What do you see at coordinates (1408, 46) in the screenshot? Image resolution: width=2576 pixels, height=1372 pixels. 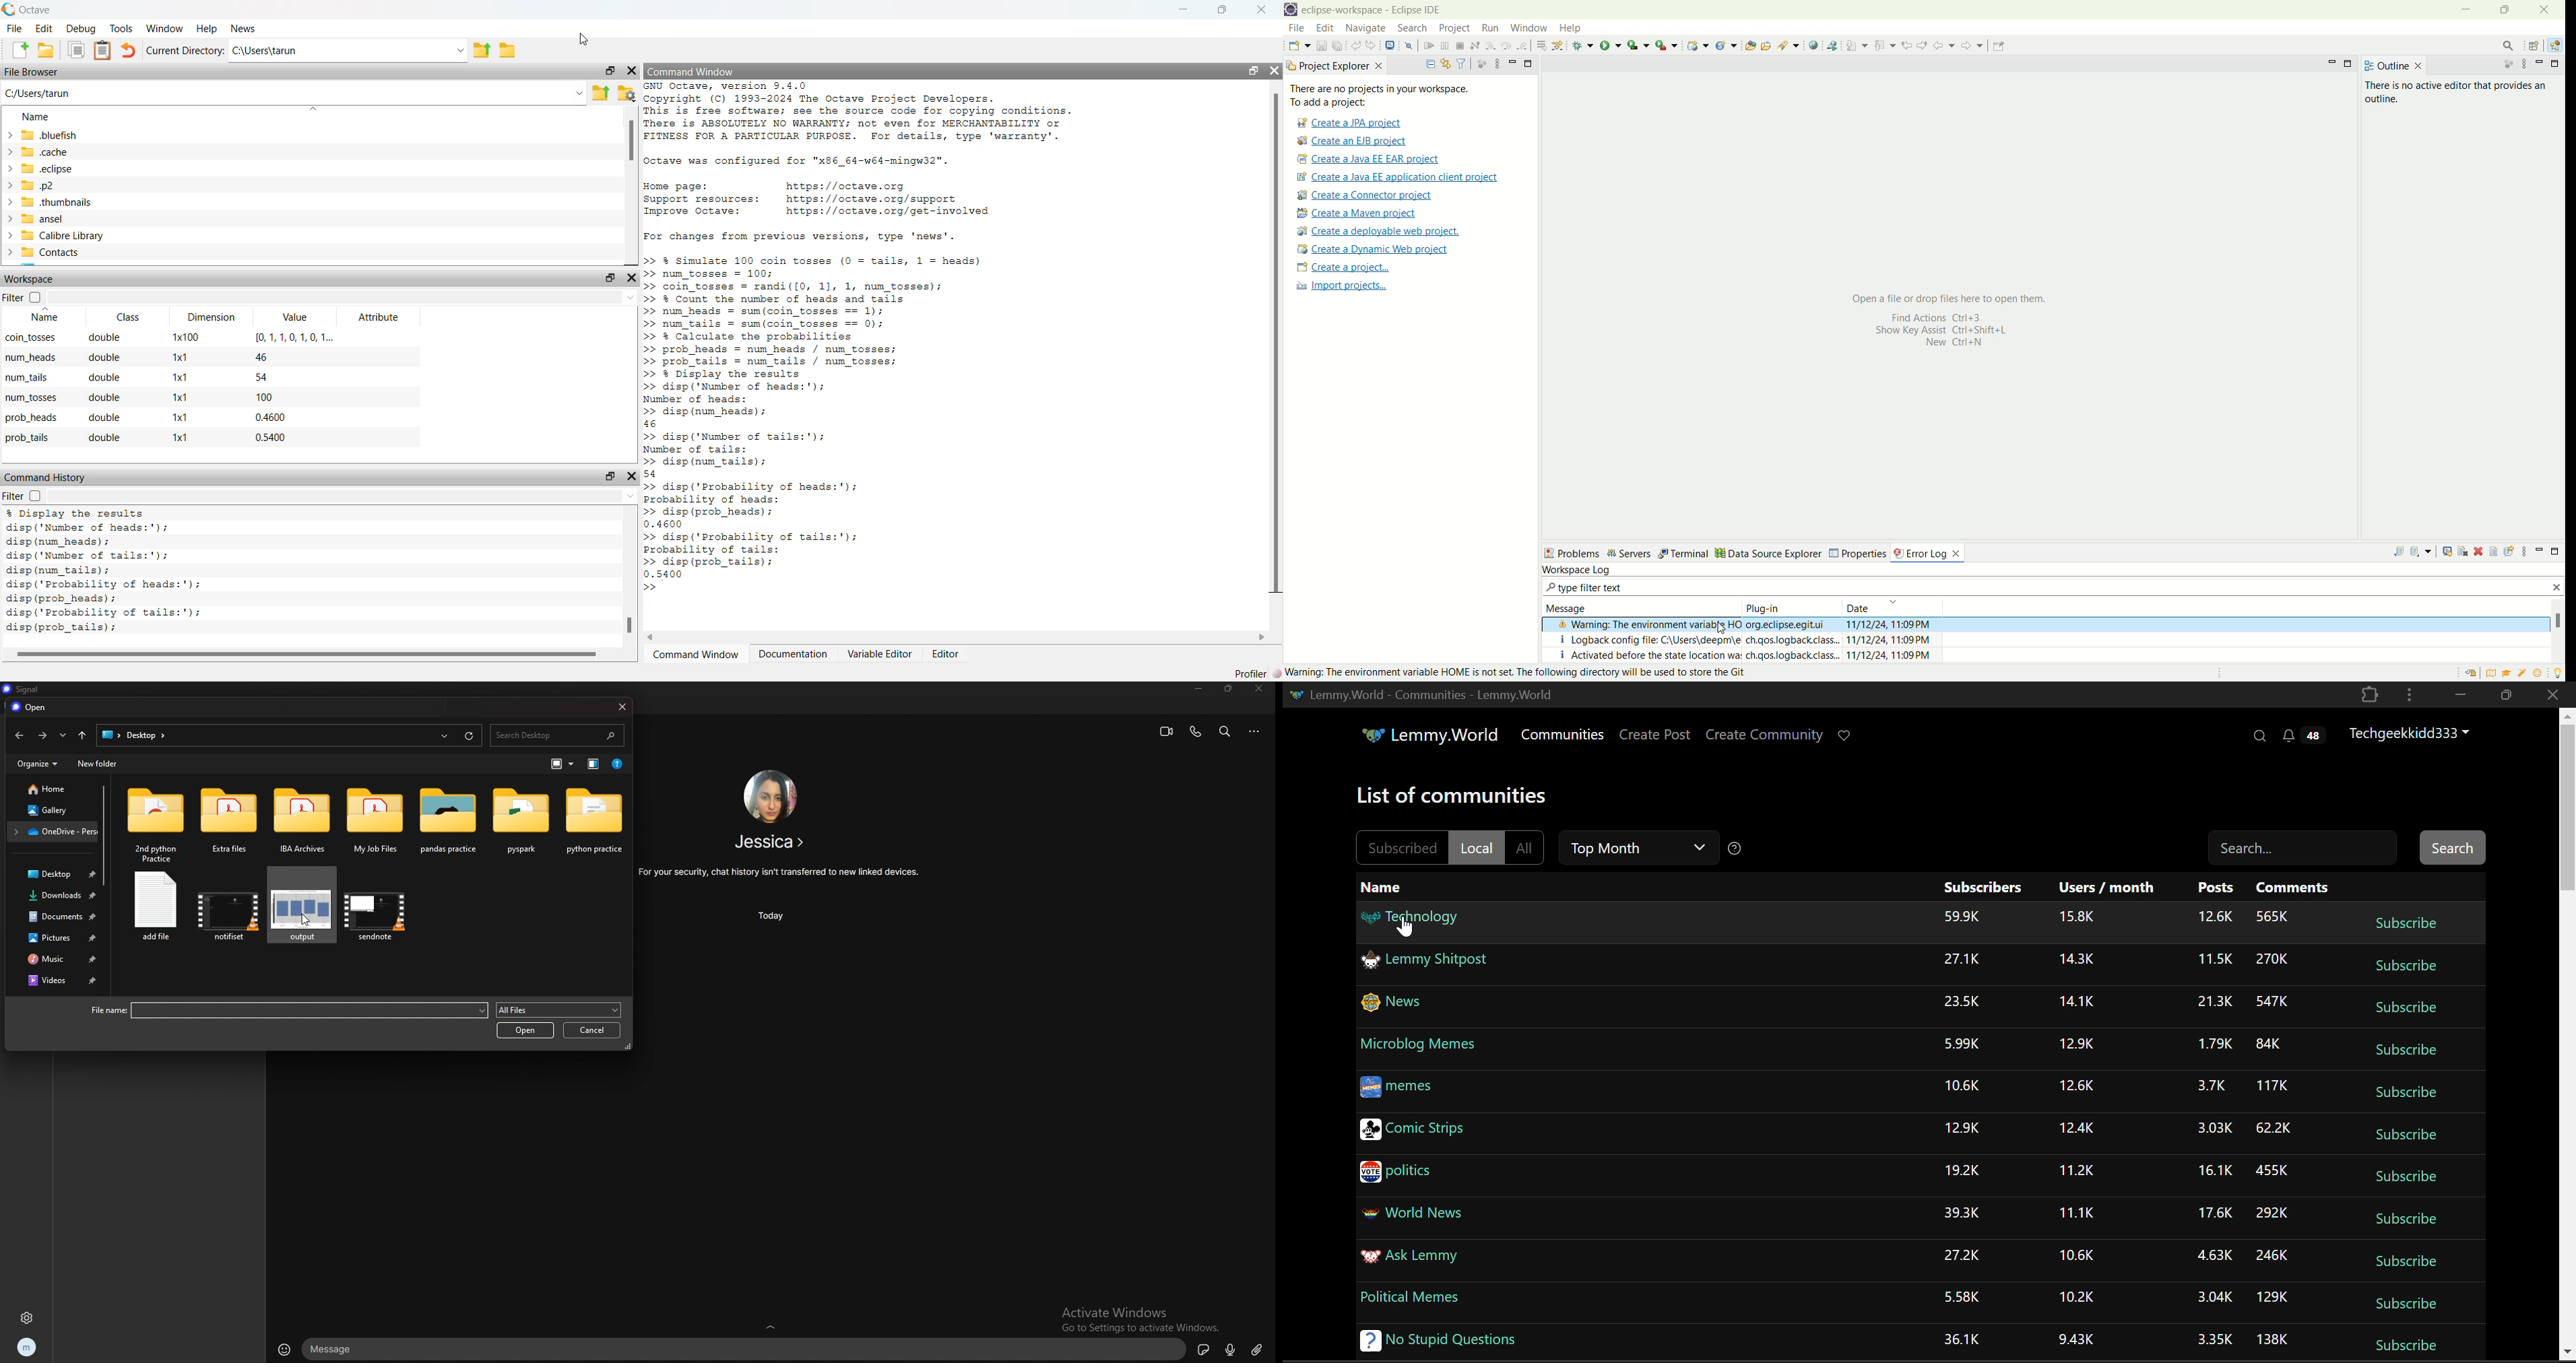 I see `skip all the breakpoints` at bounding box center [1408, 46].